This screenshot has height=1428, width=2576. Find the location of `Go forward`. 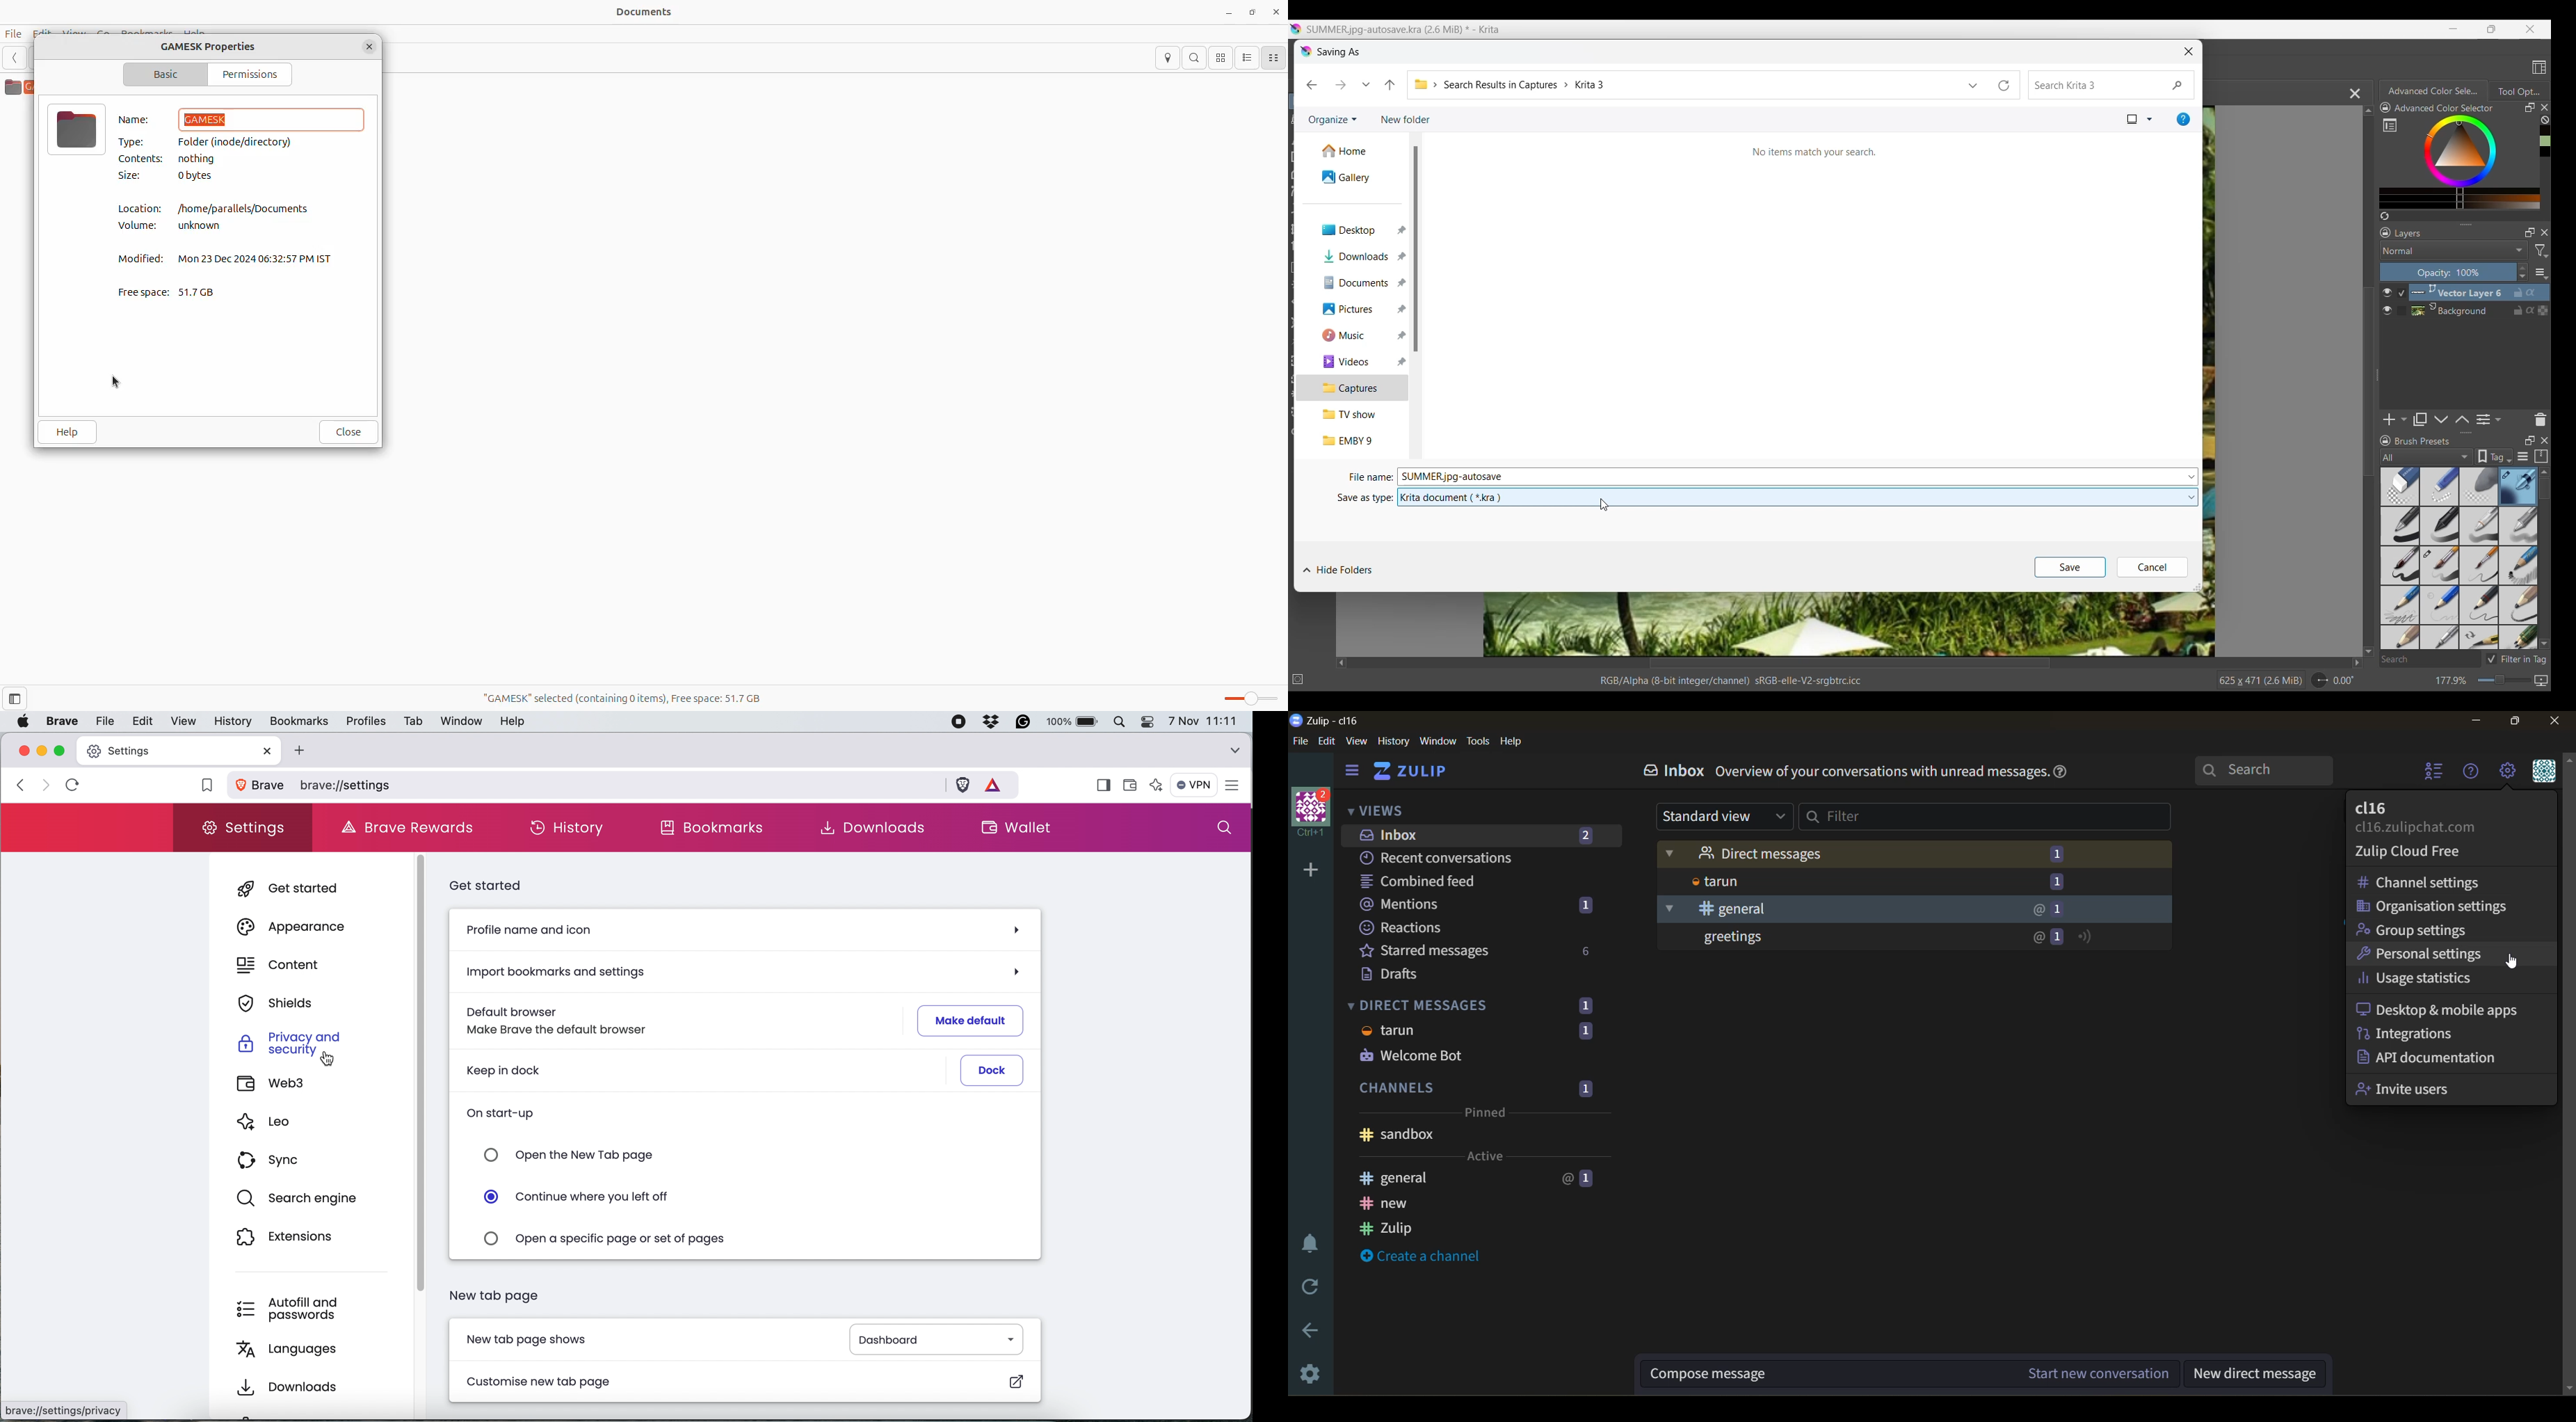

Go forward is located at coordinates (1341, 84).